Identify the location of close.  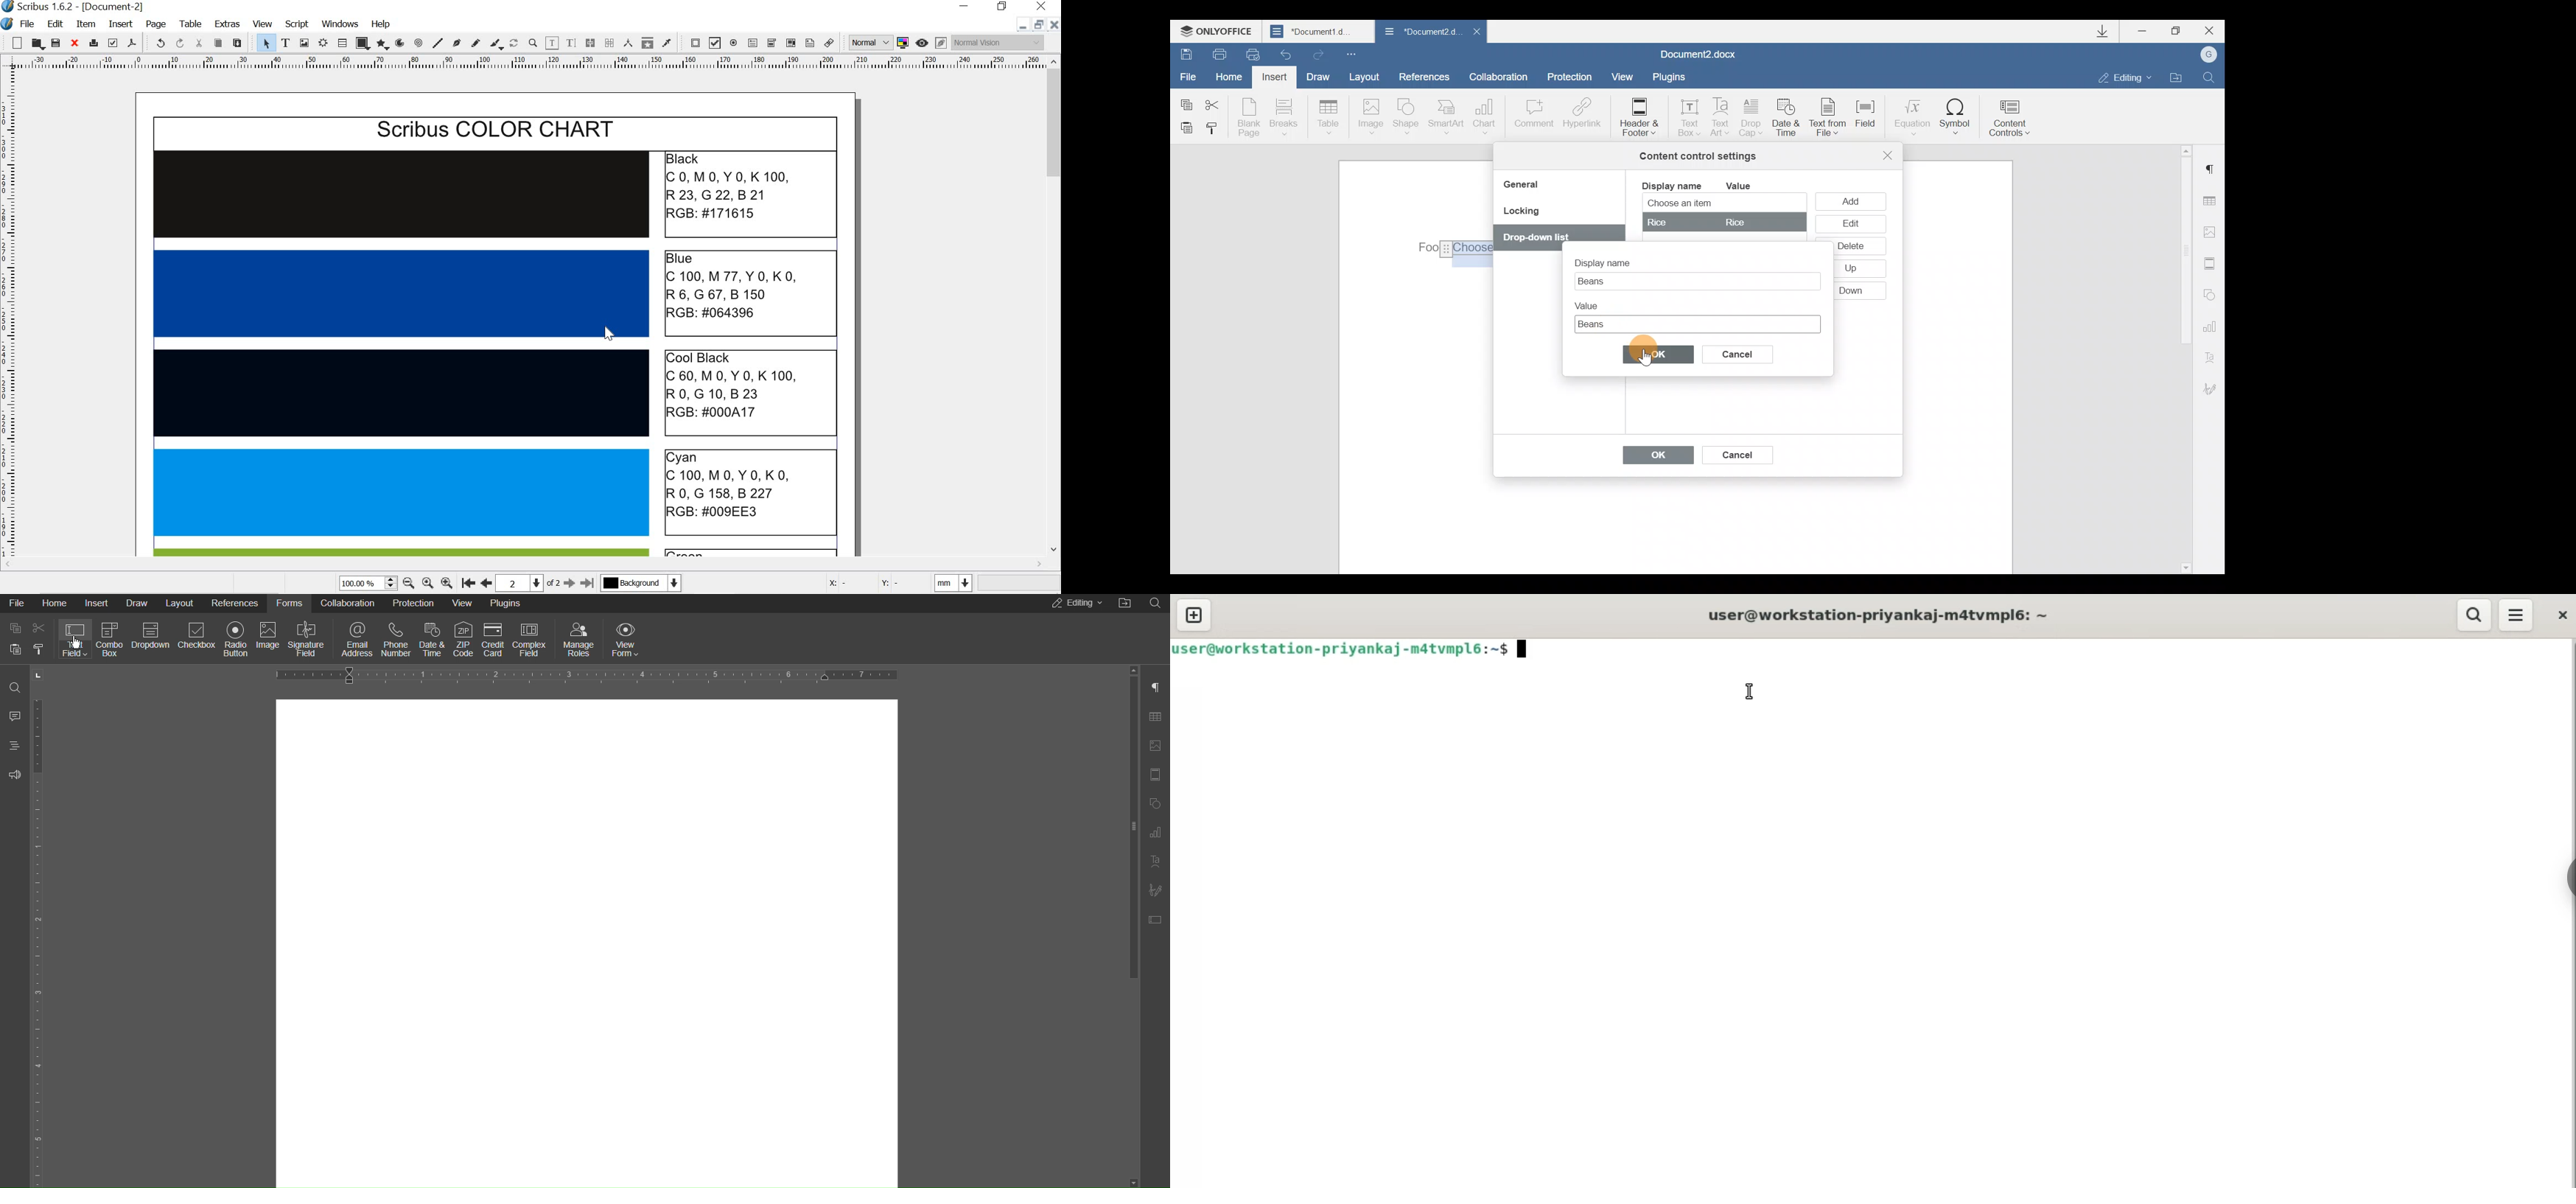
(74, 44).